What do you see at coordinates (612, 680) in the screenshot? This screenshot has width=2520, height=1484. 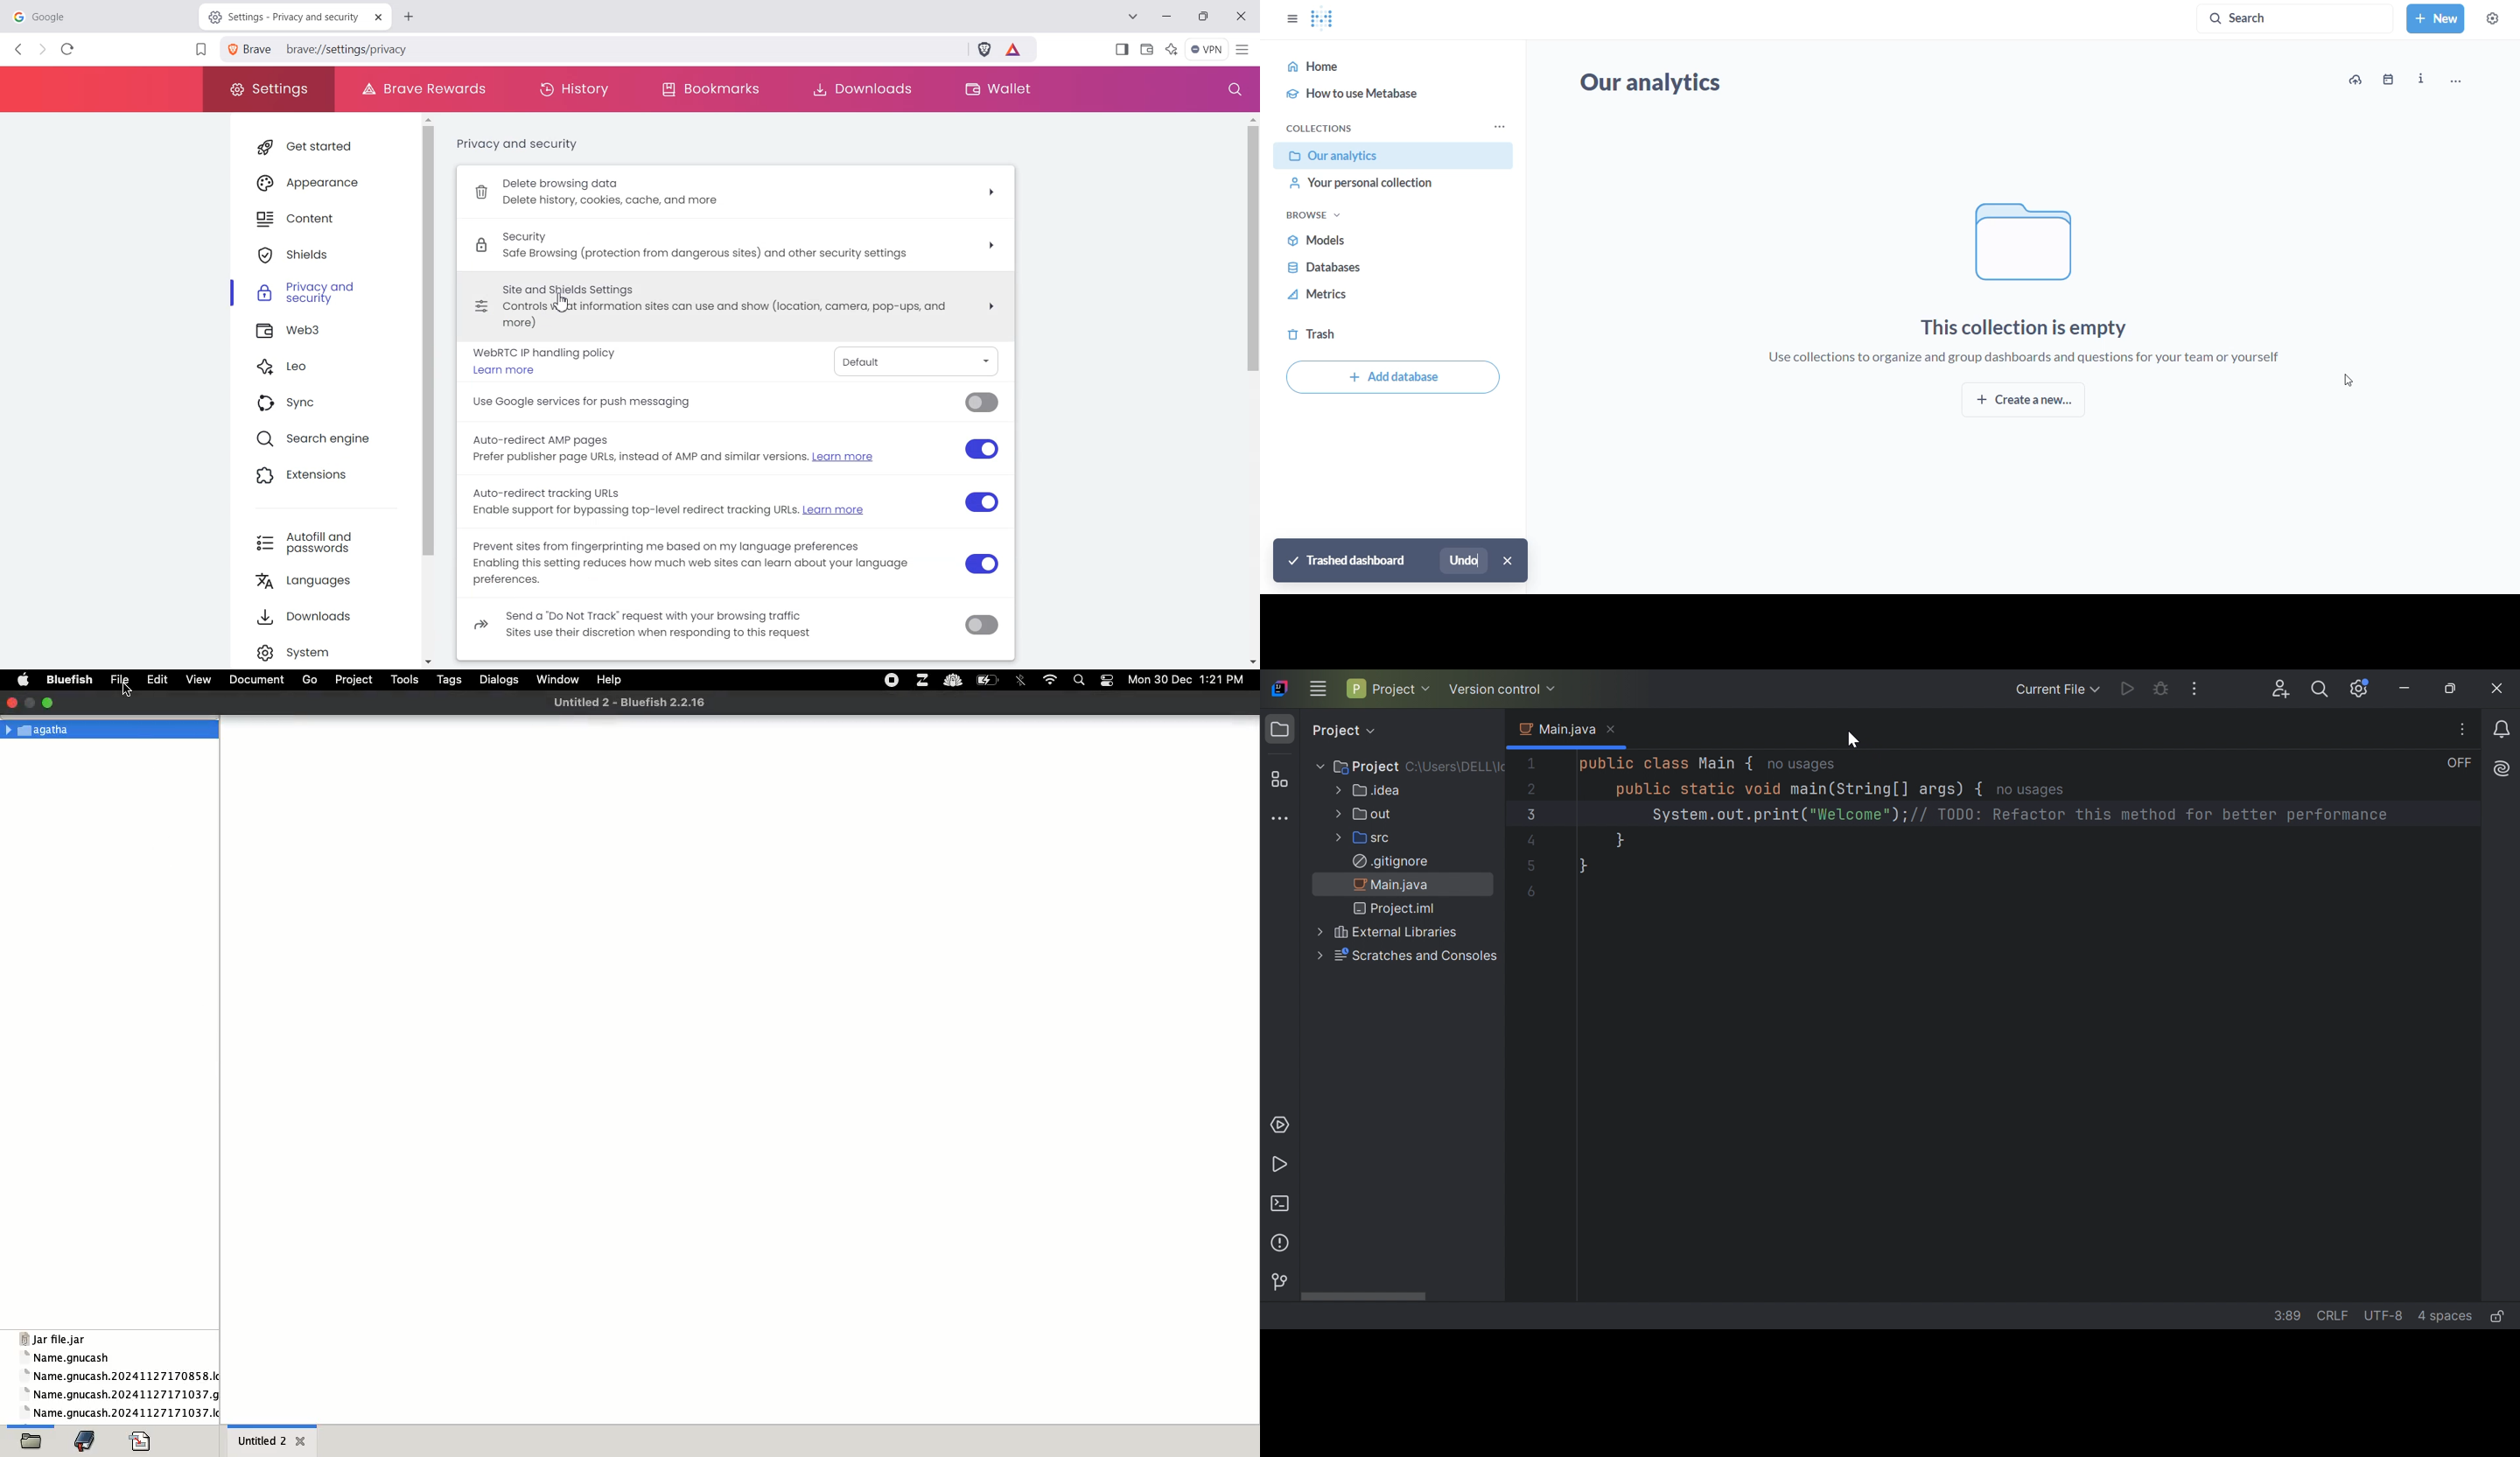 I see `help` at bounding box center [612, 680].